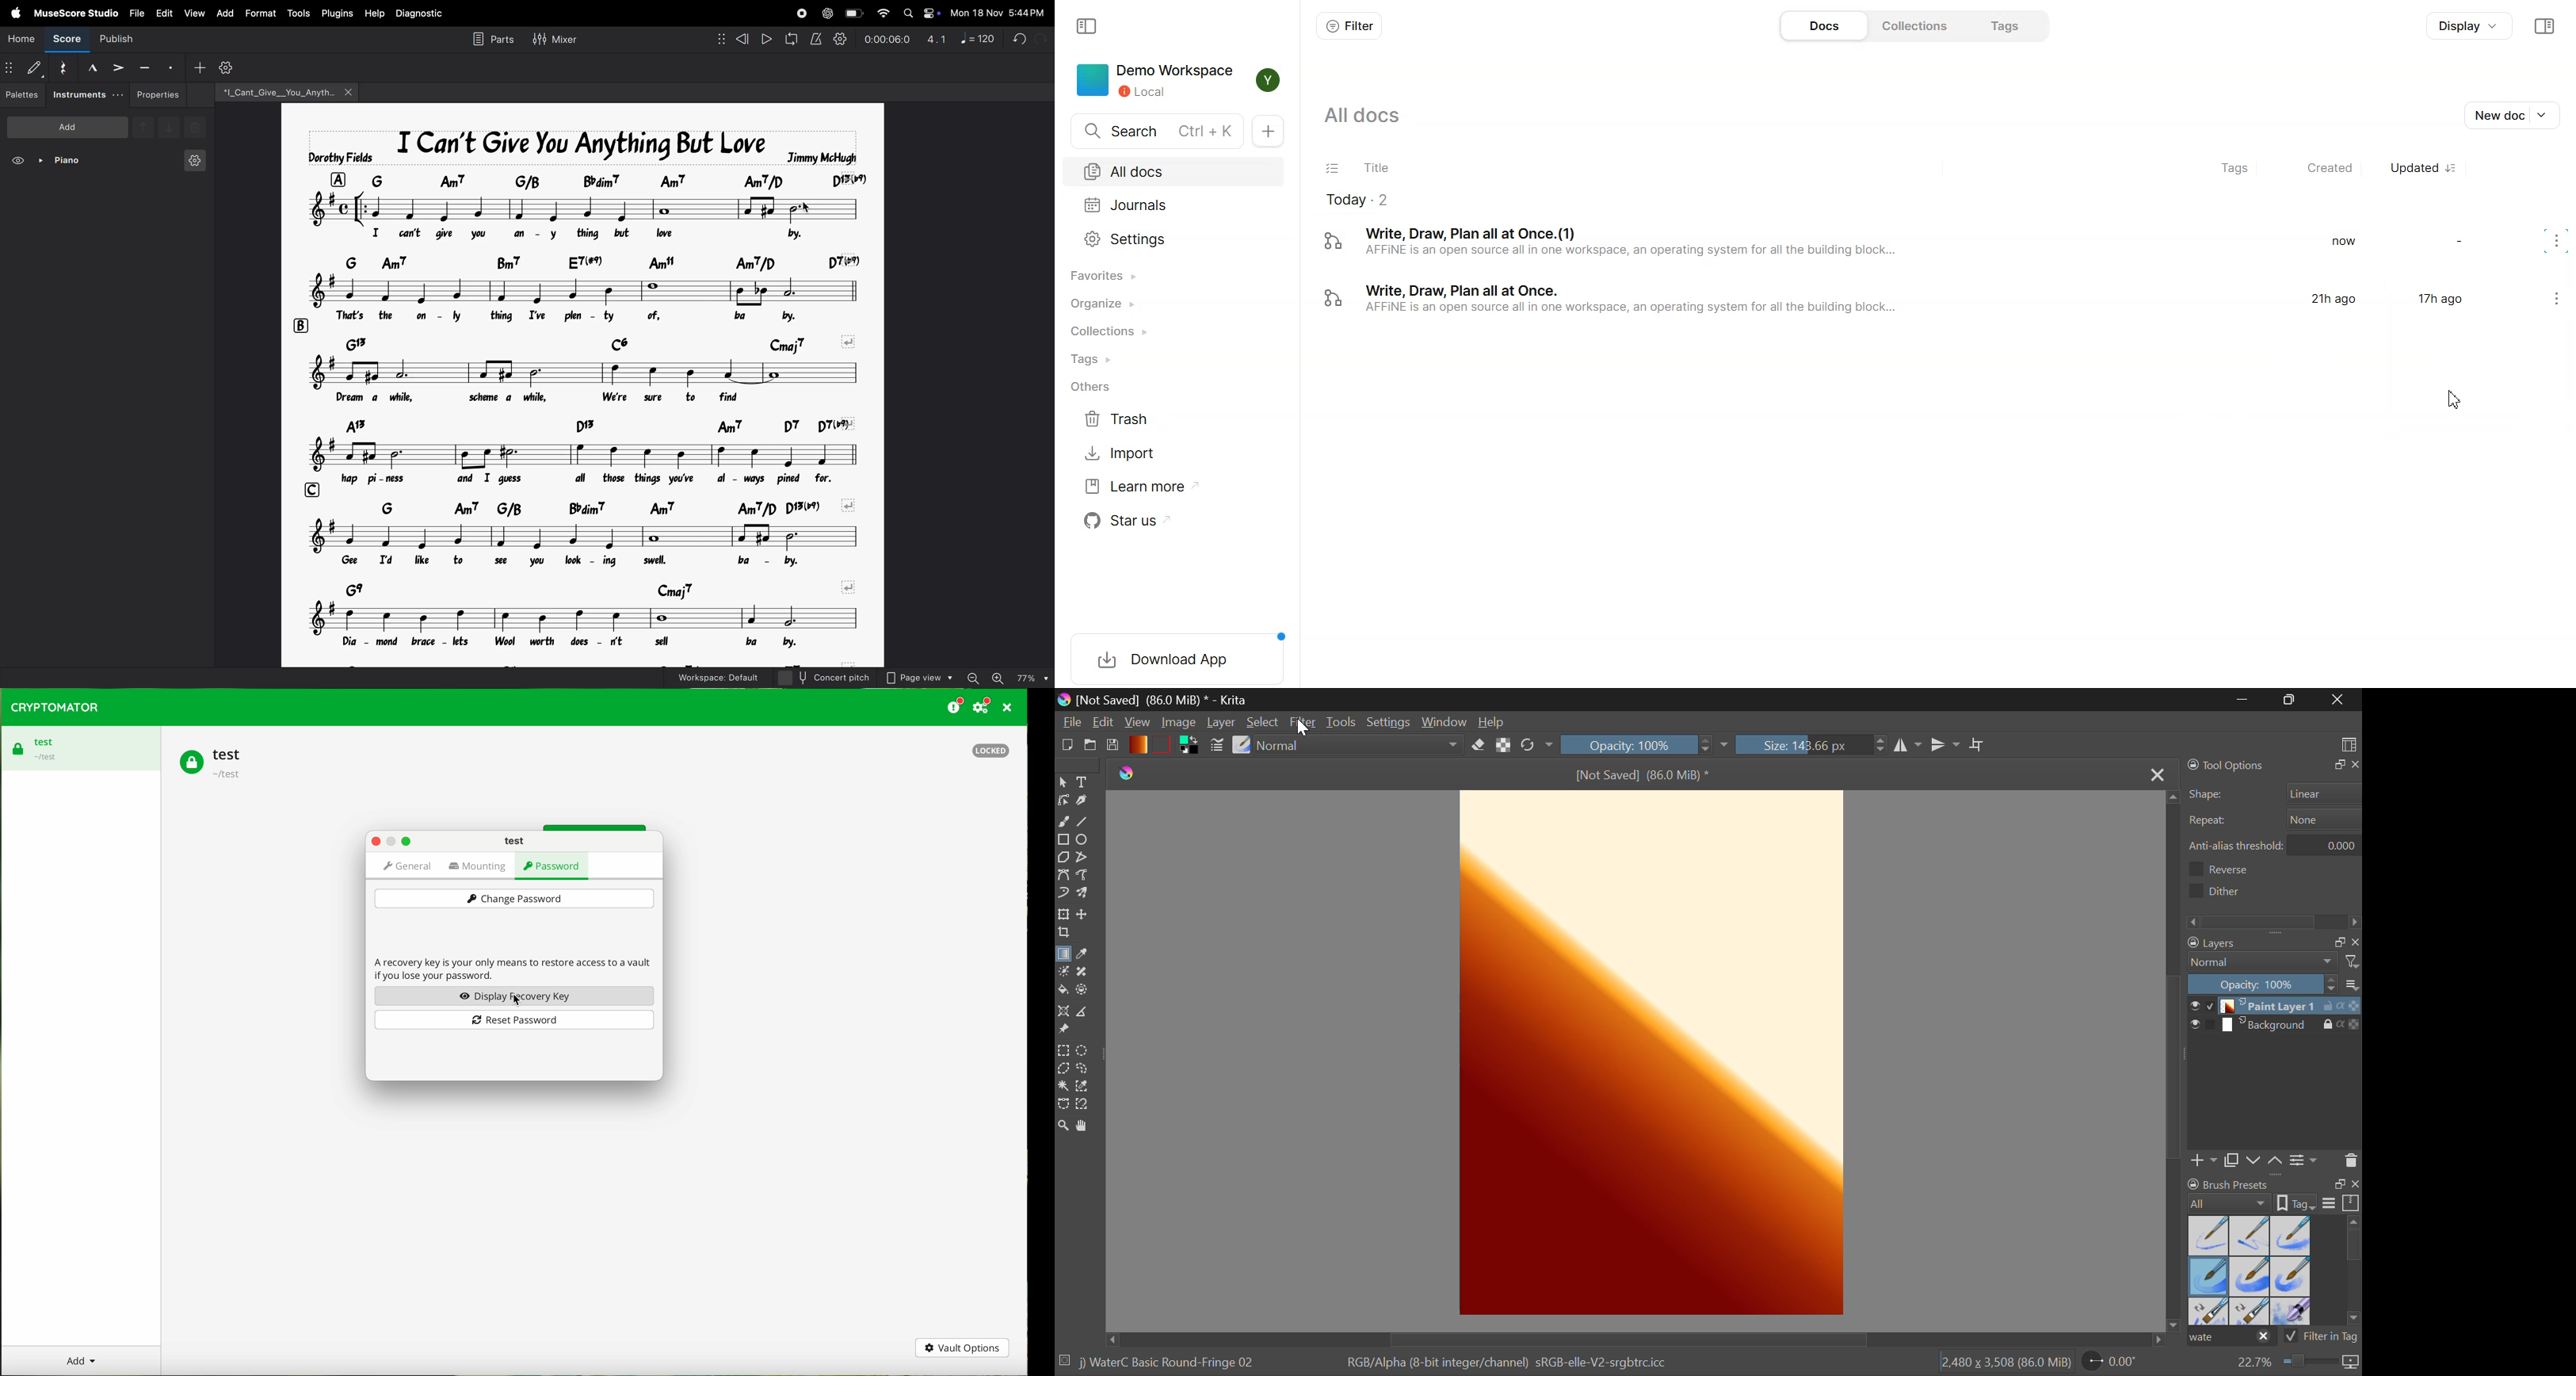 Image resolution: width=2576 pixels, height=1400 pixels. I want to click on Repeat:, so click(2208, 822).